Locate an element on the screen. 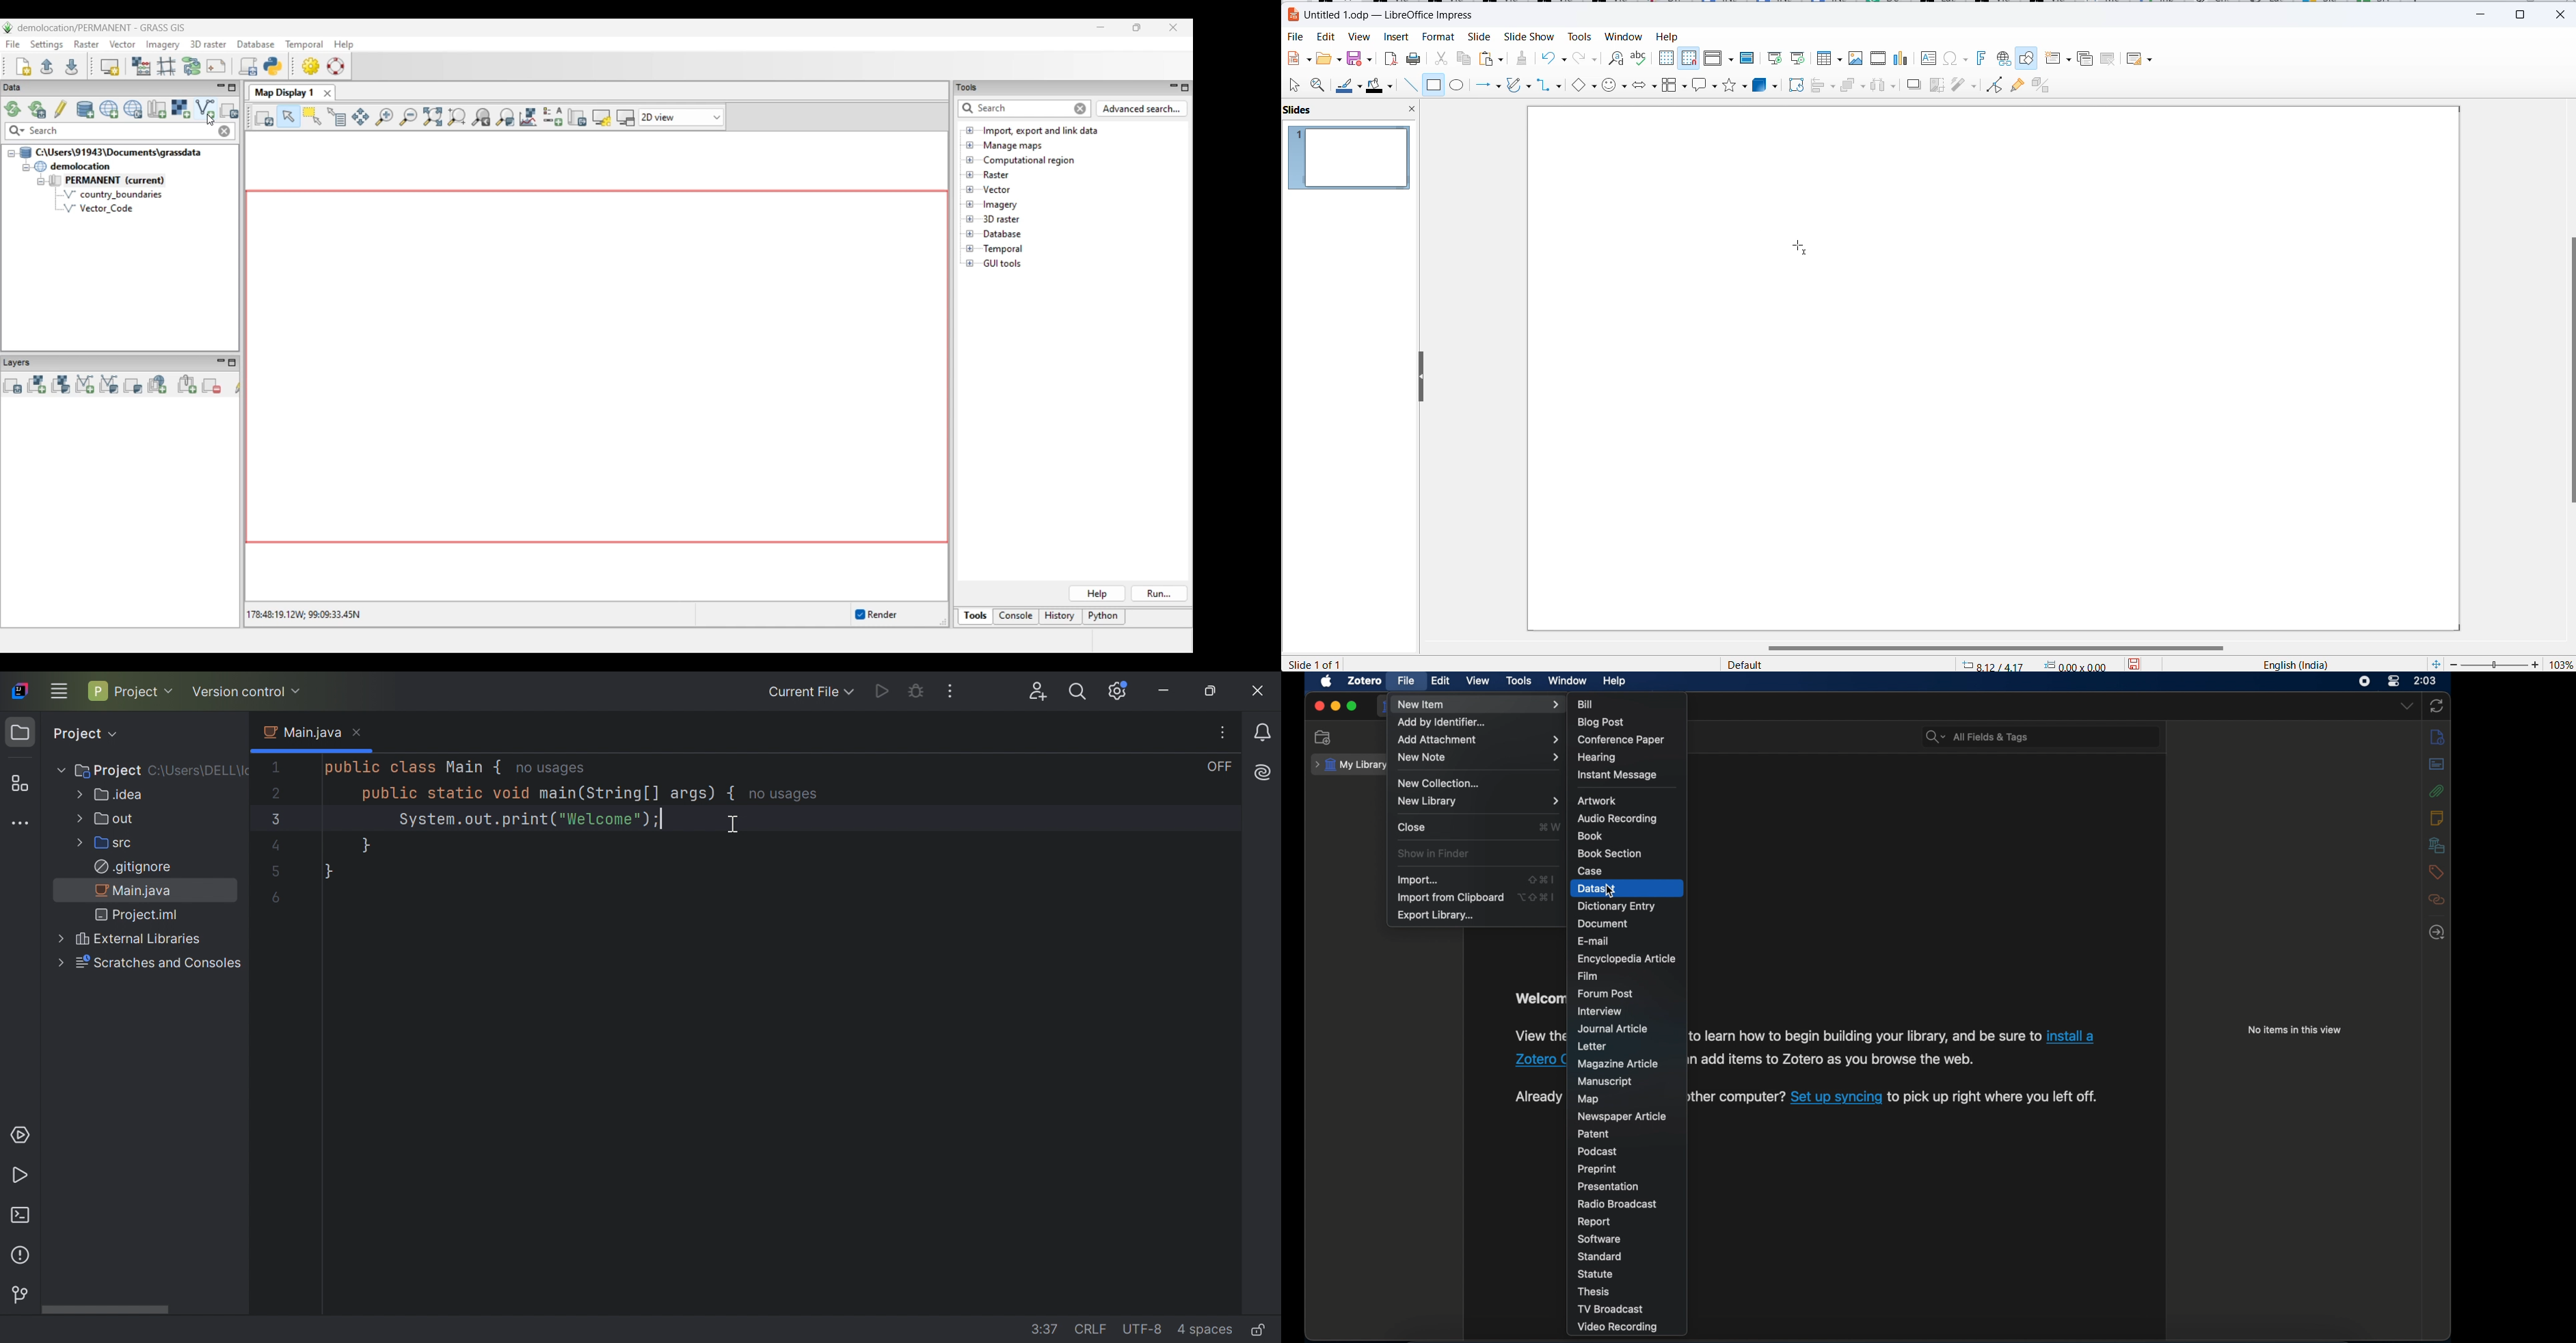 The image size is (2576, 1344). C:\\uSERS\DELL is located at coordinates (200, 769).